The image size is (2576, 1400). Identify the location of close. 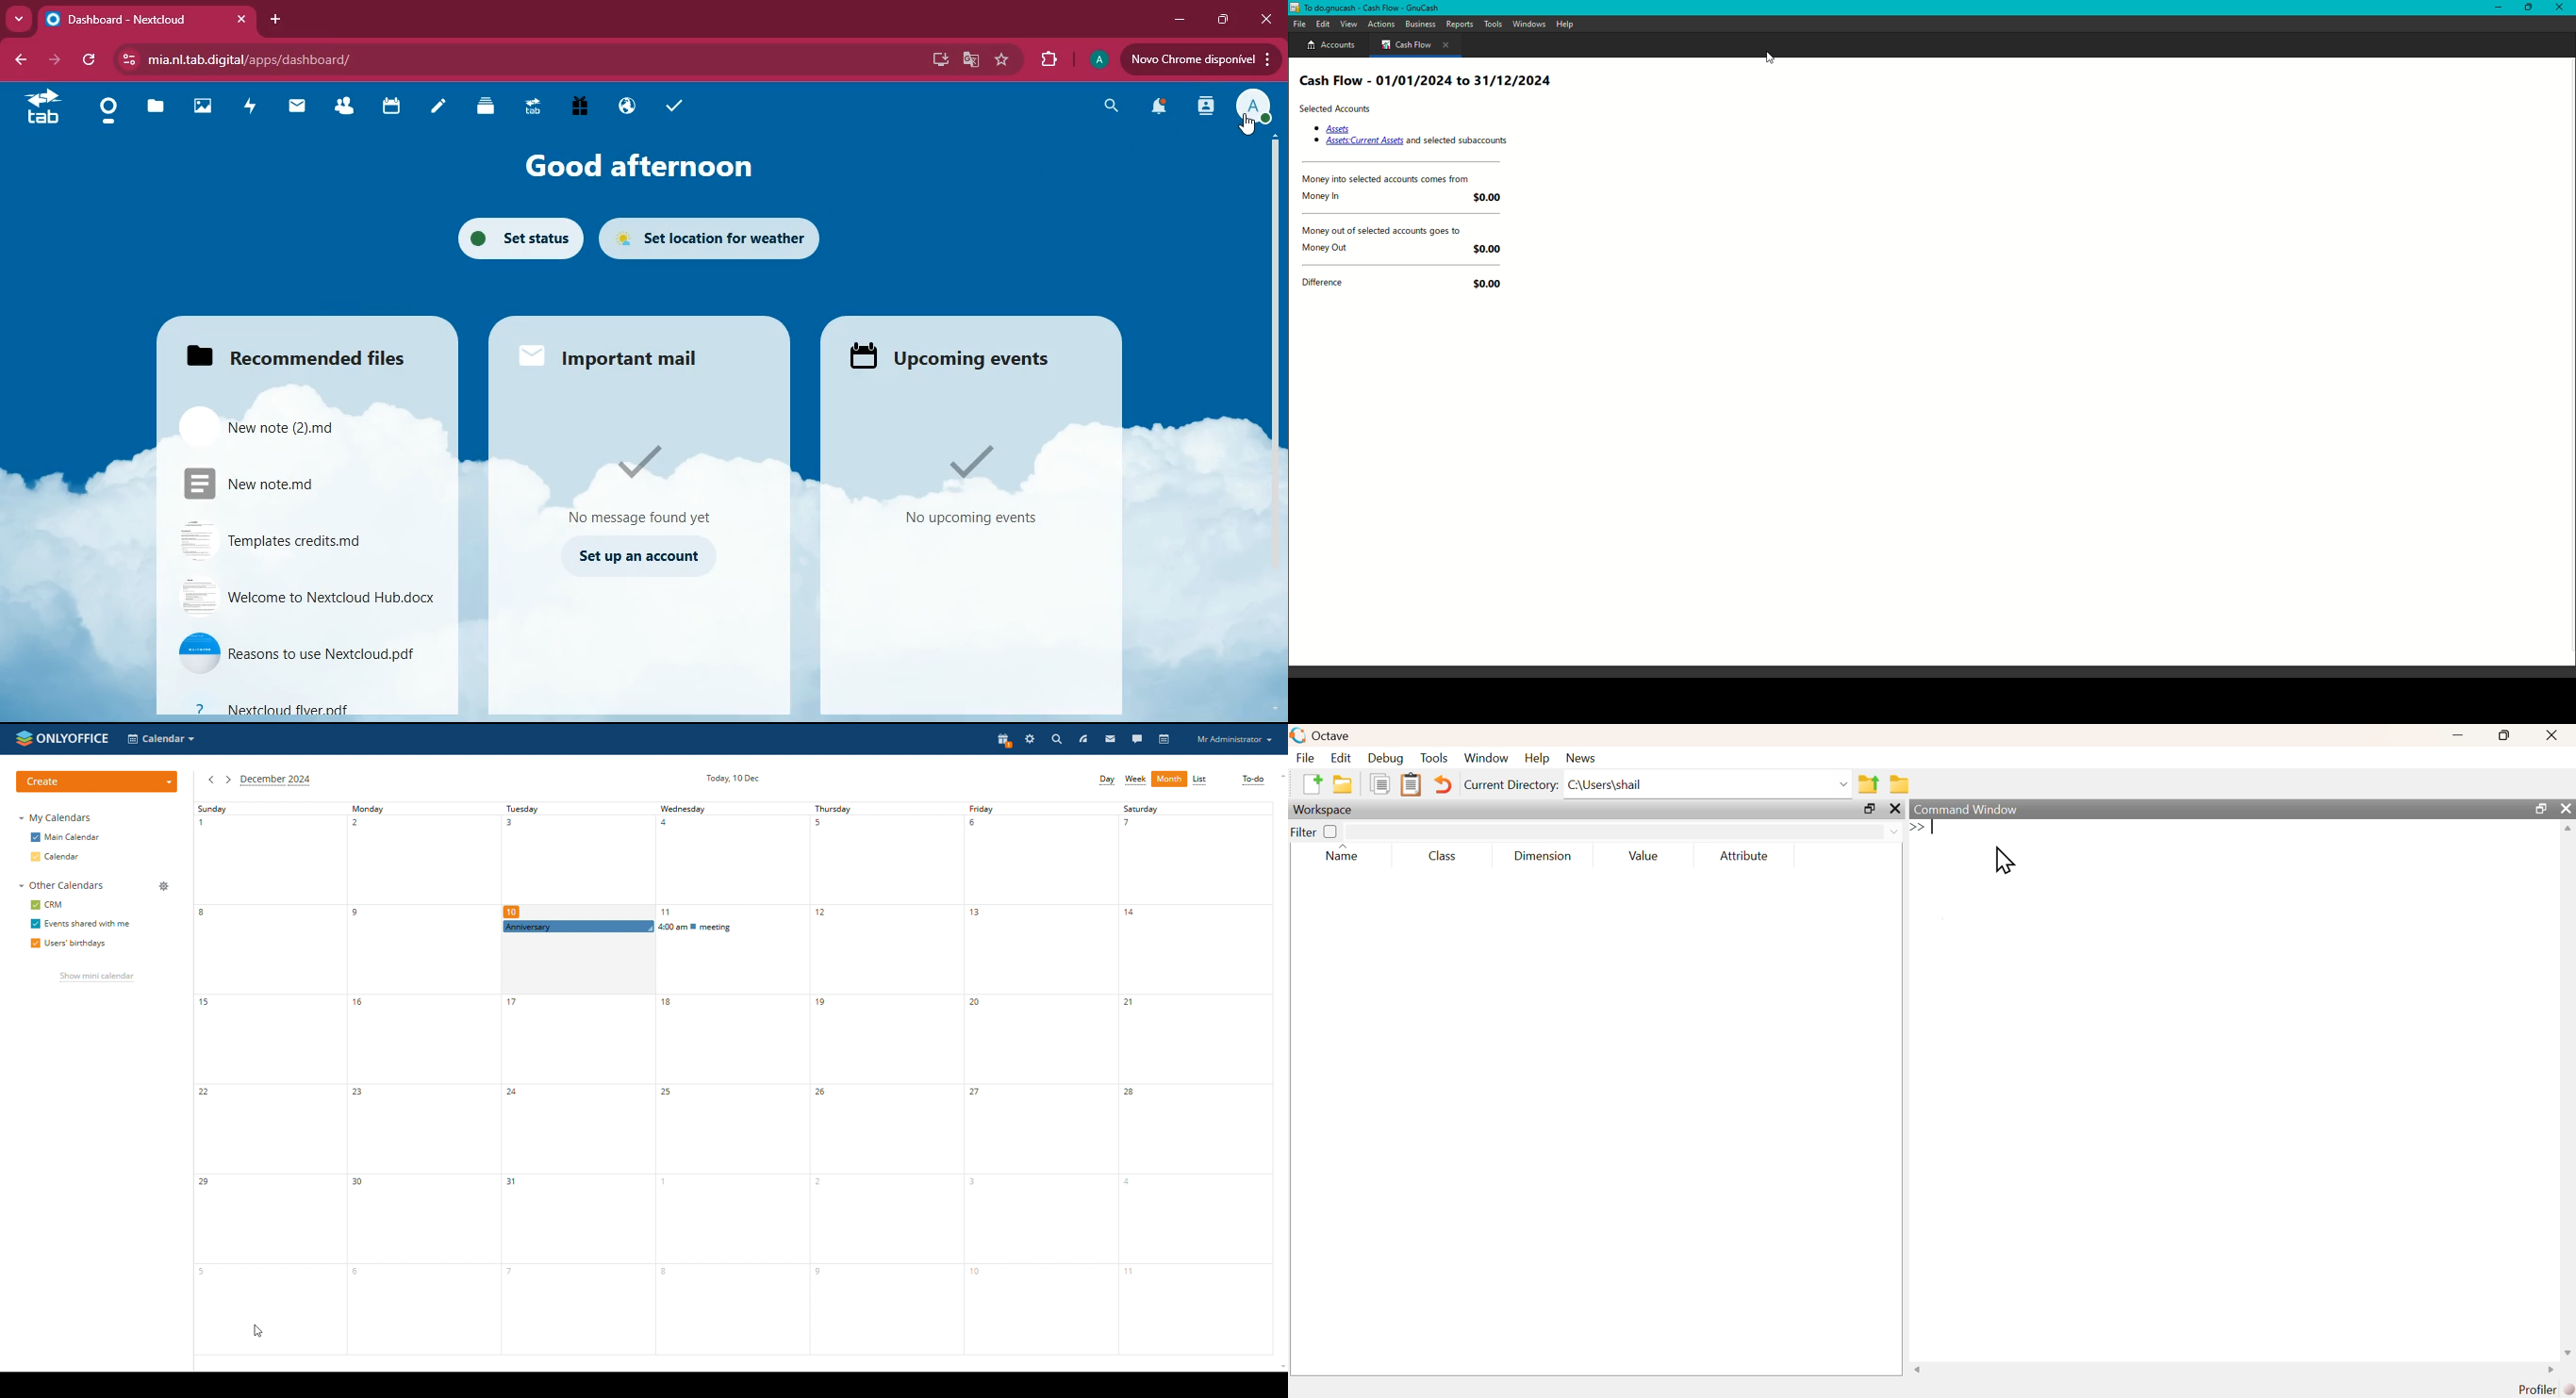
(1267, 20).